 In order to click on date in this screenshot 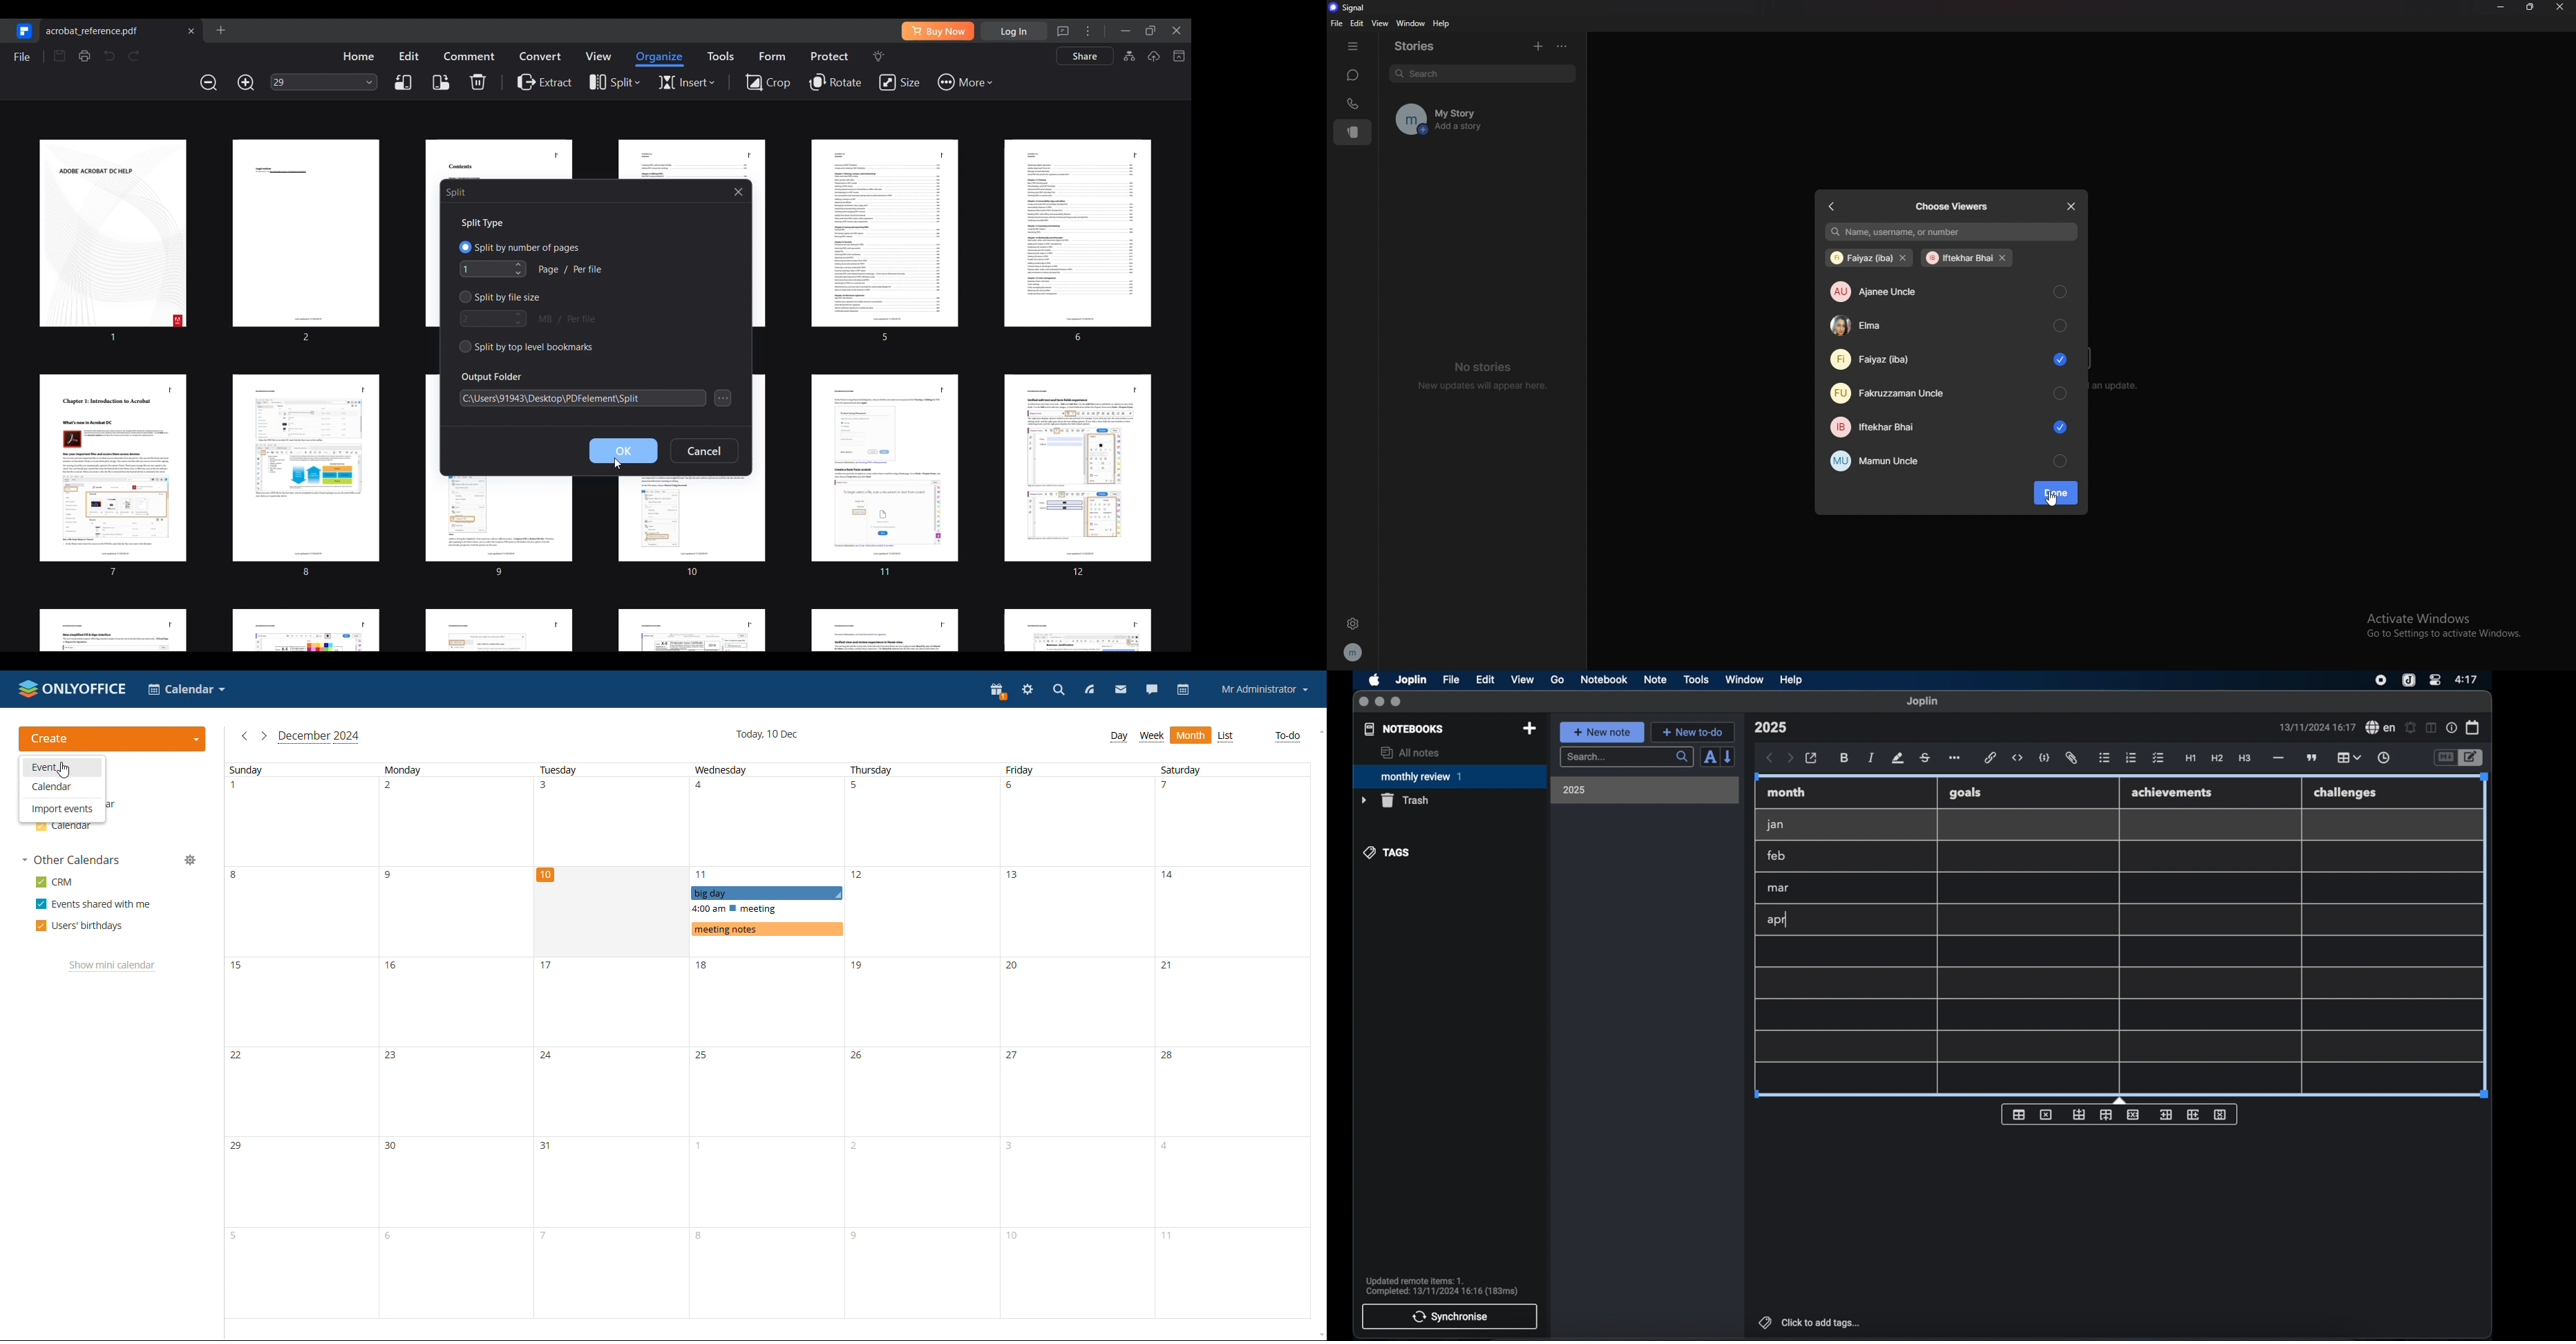, I will do `click(2317, 727)`.